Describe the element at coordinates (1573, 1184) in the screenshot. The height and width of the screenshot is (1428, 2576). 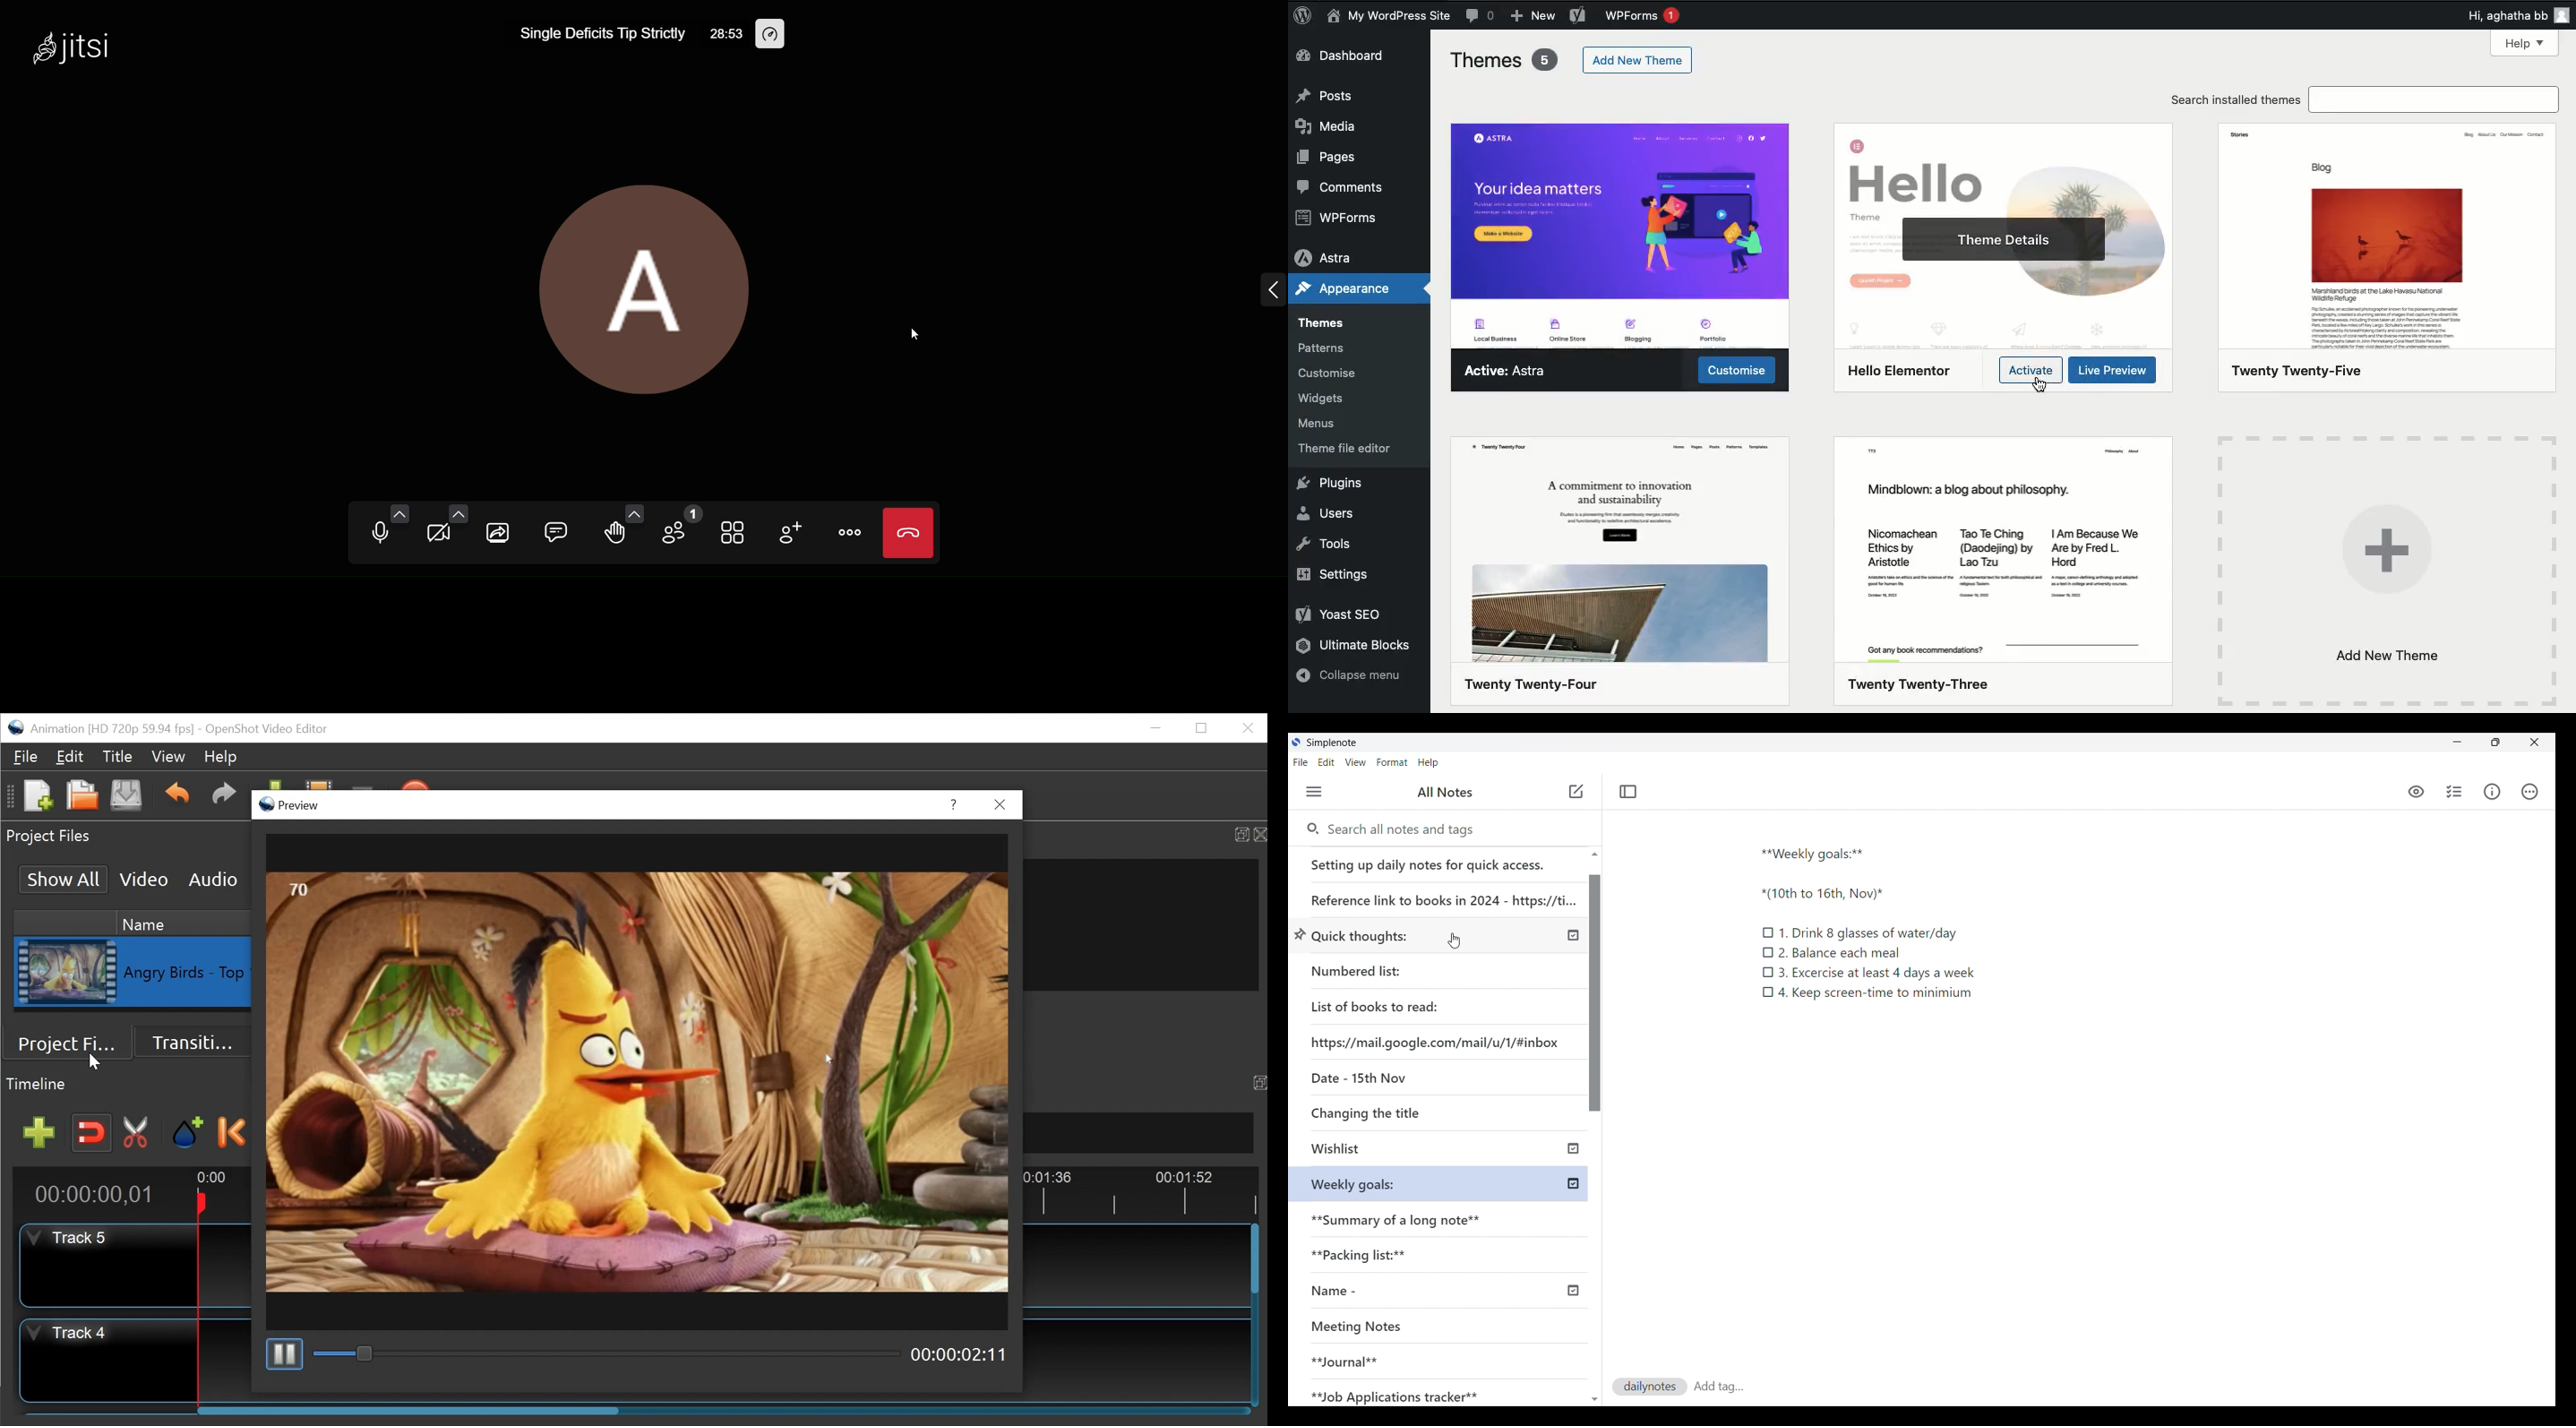
I see `published` at that location.